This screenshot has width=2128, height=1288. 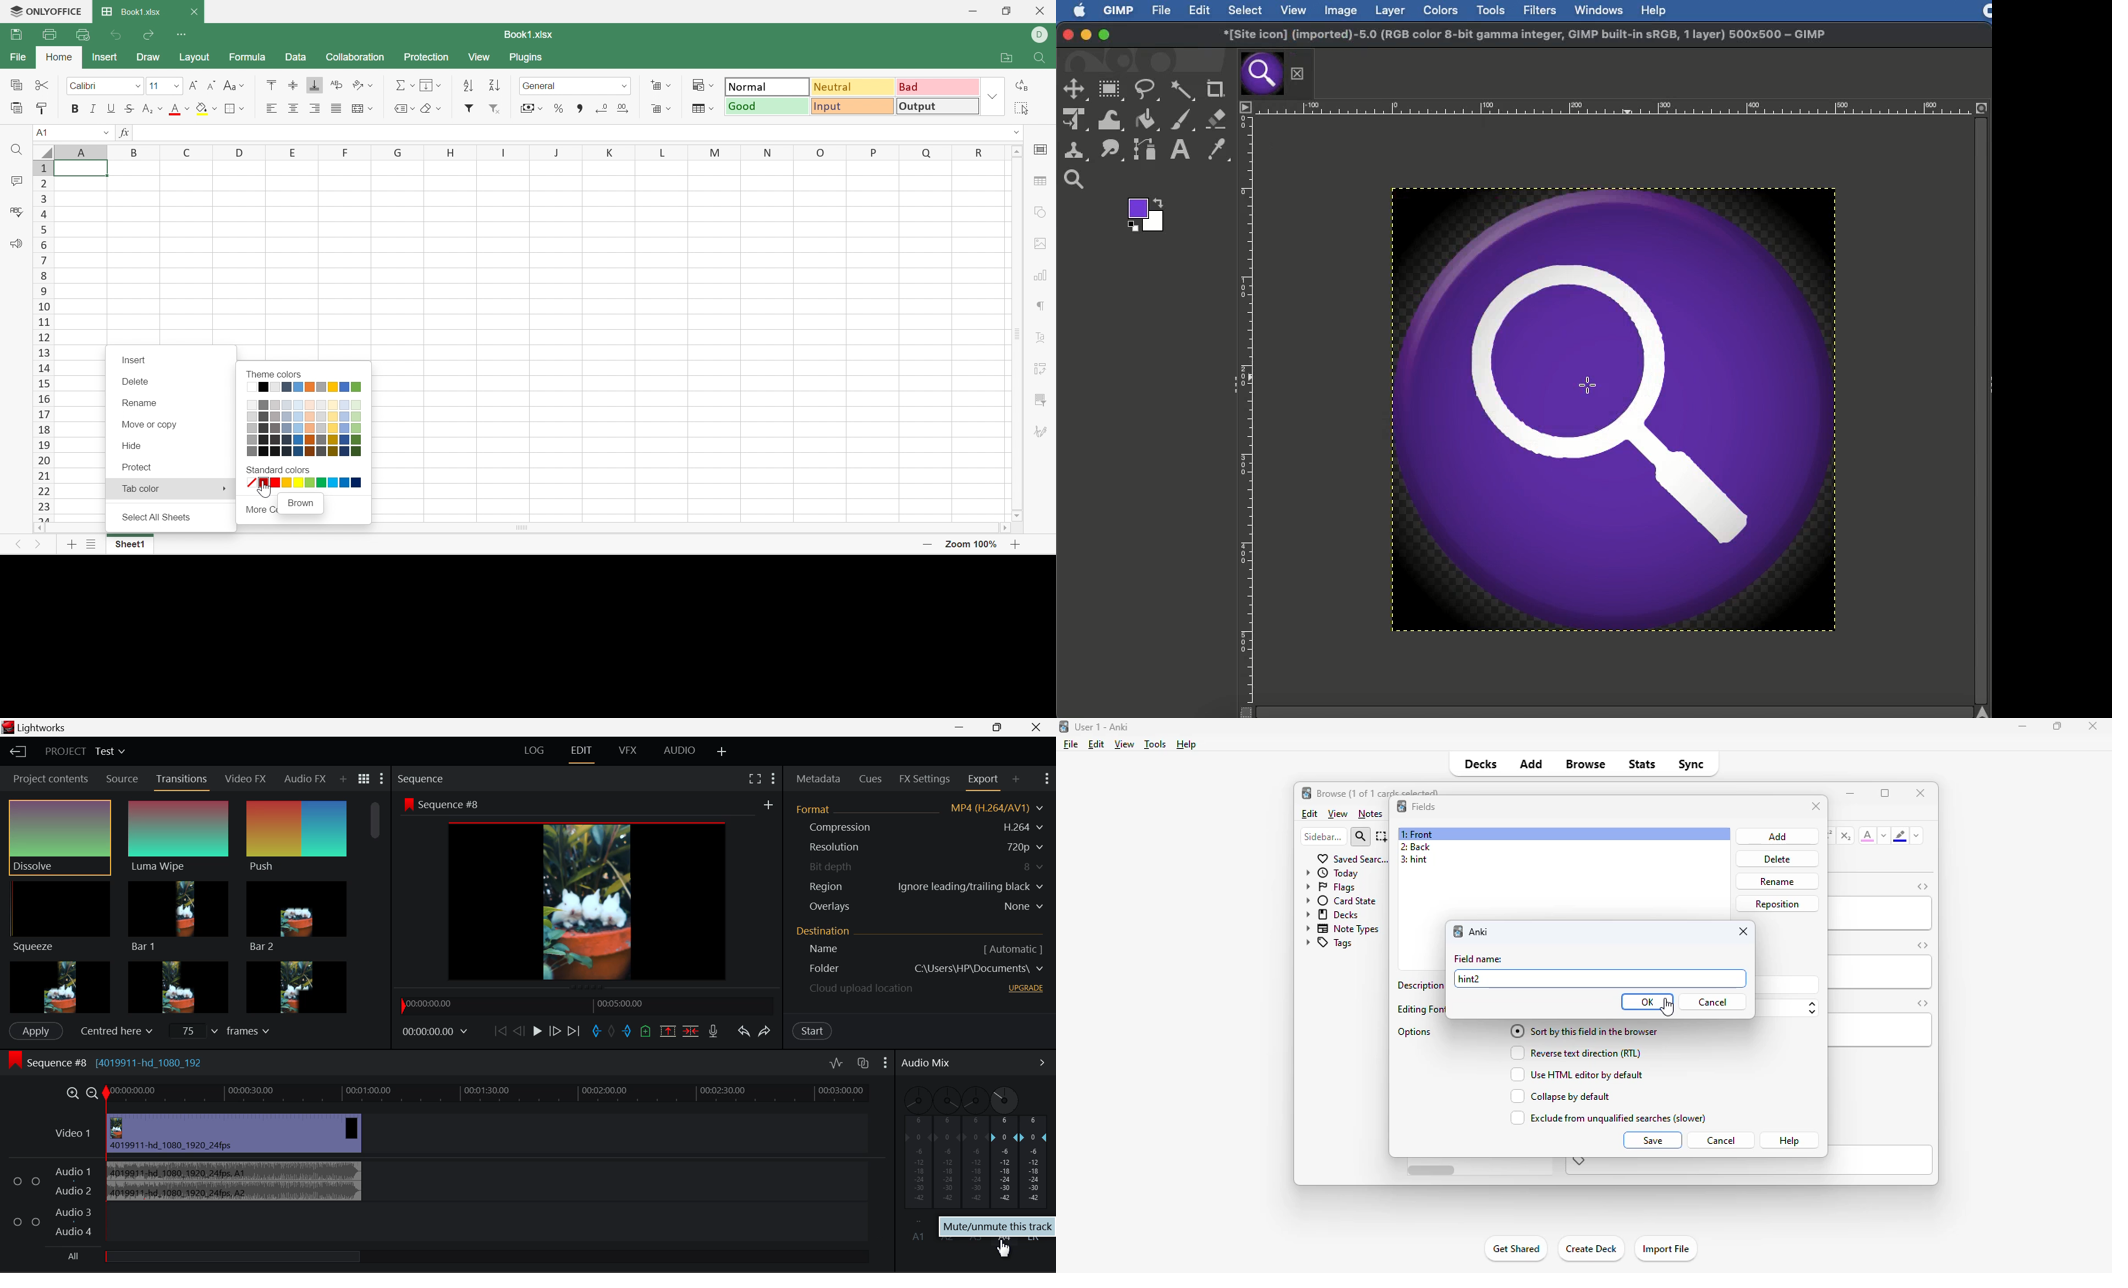 I want to click on Add Layout, so click(x=722, y=750).